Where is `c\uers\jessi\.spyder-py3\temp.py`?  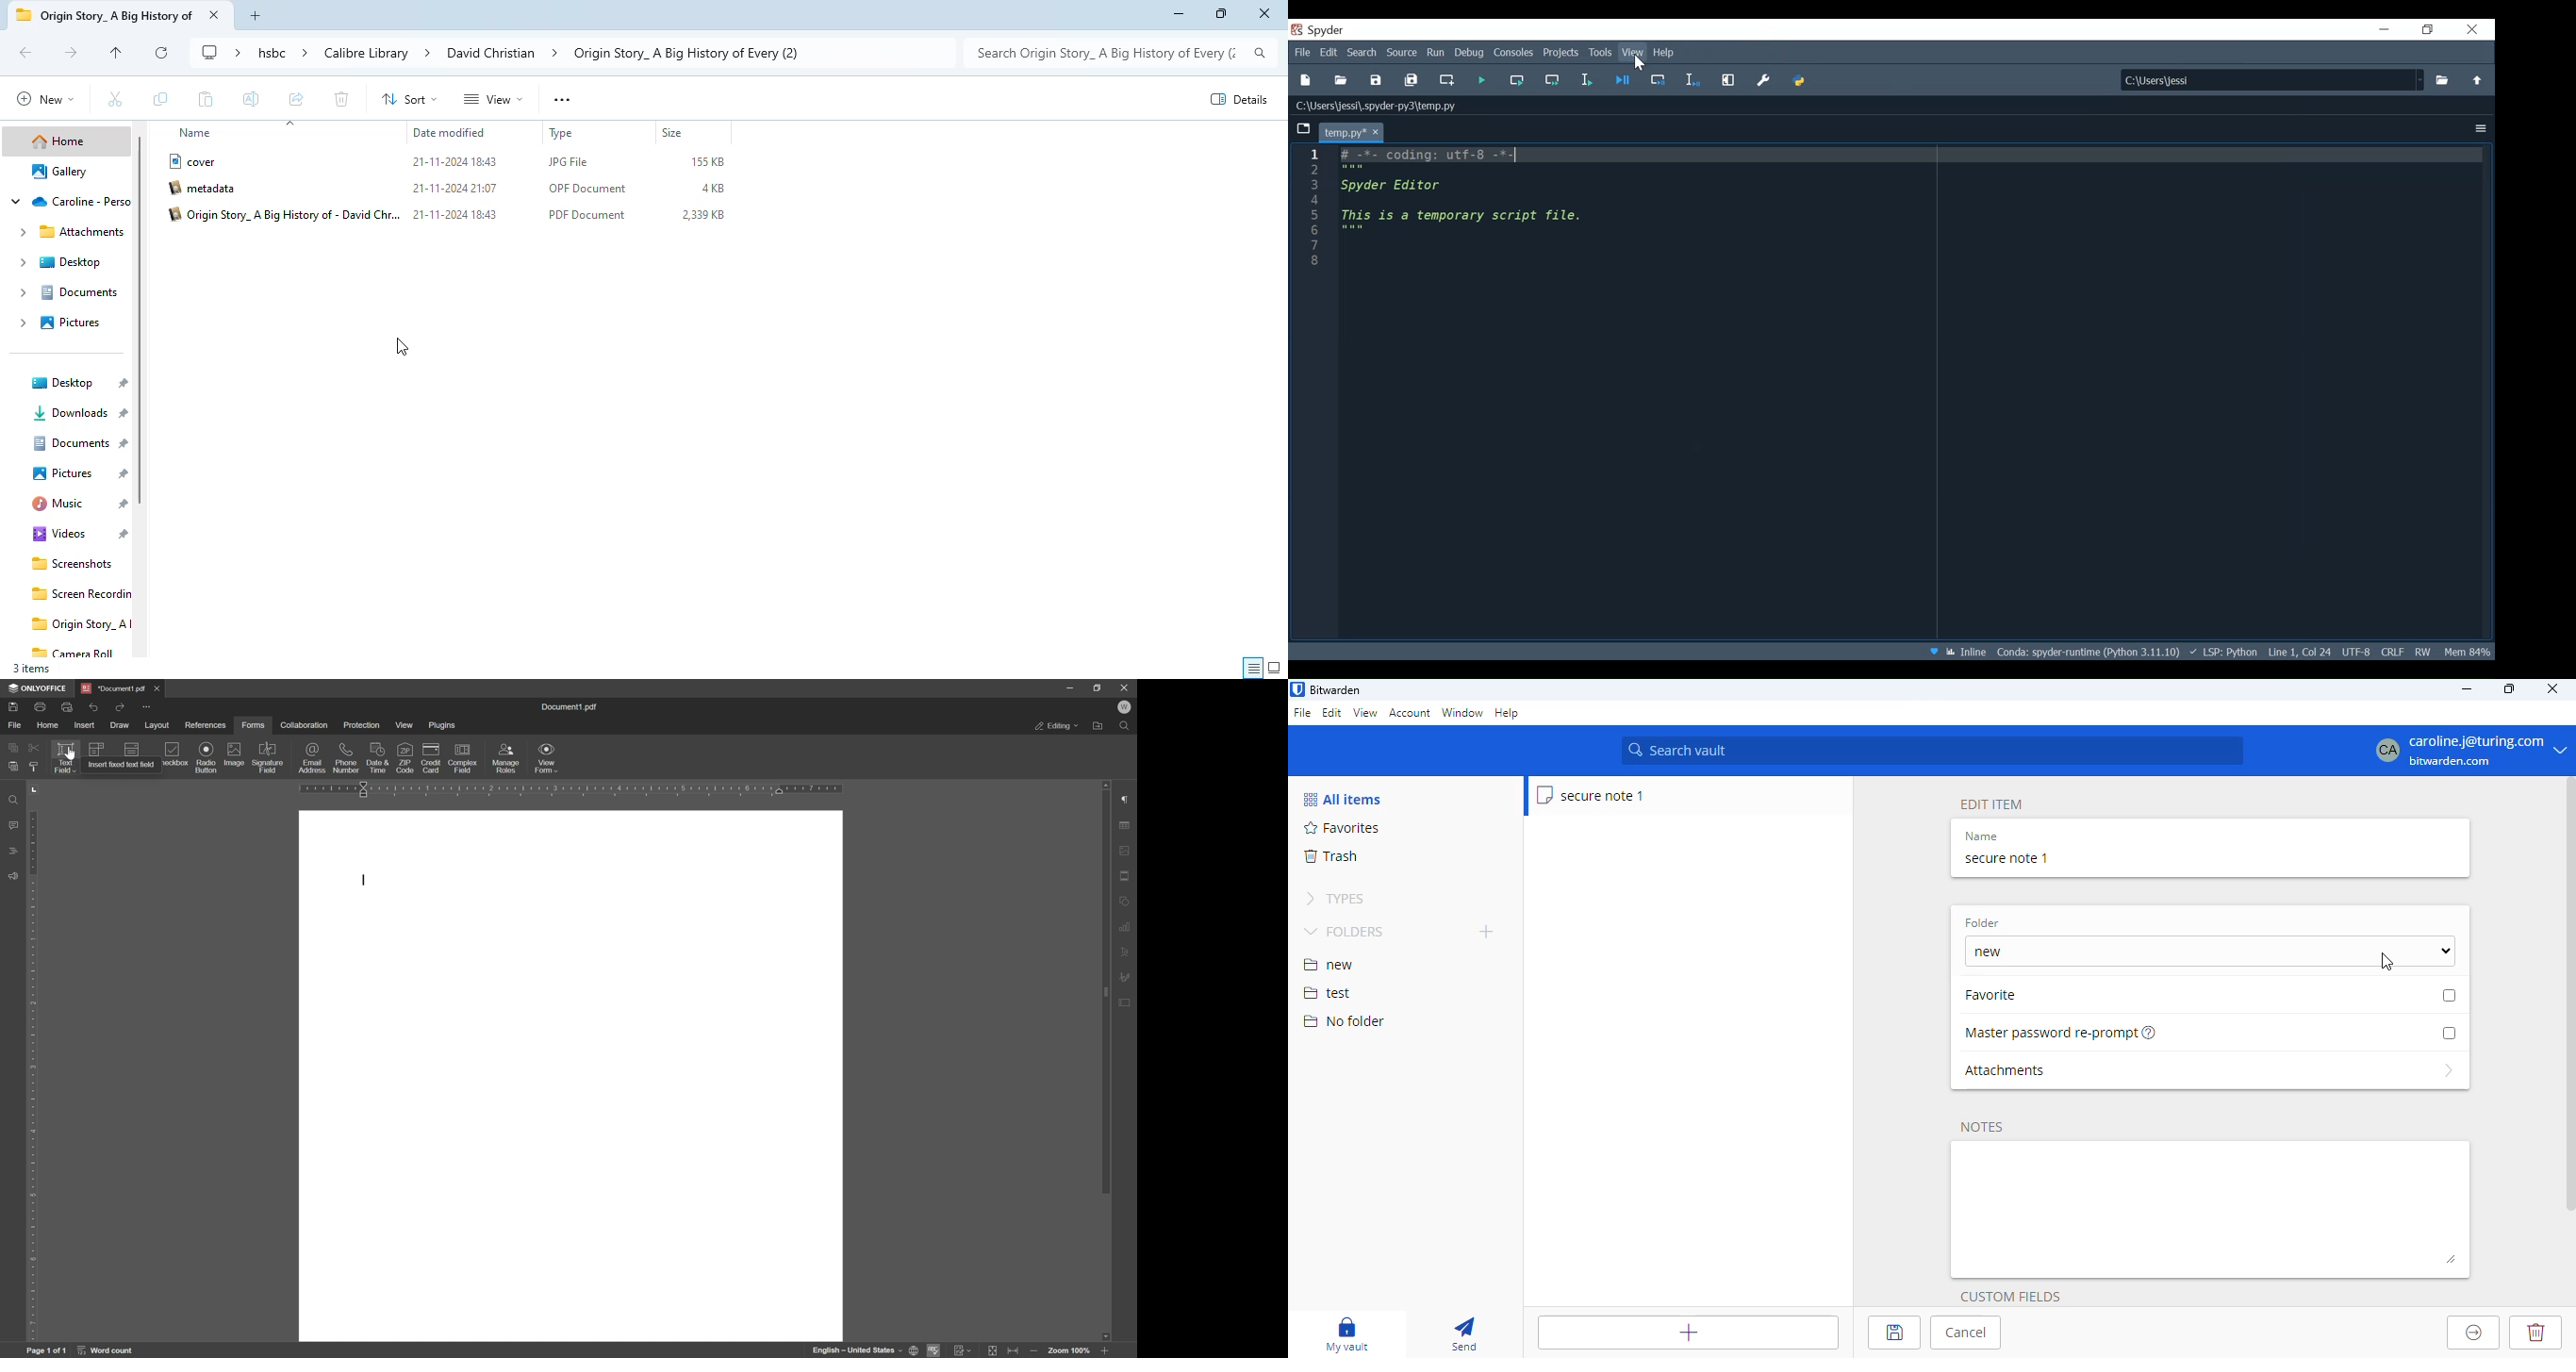 c\uers\jessi\.spyder-py3\temp.py is located at coordinates (1383, 109).